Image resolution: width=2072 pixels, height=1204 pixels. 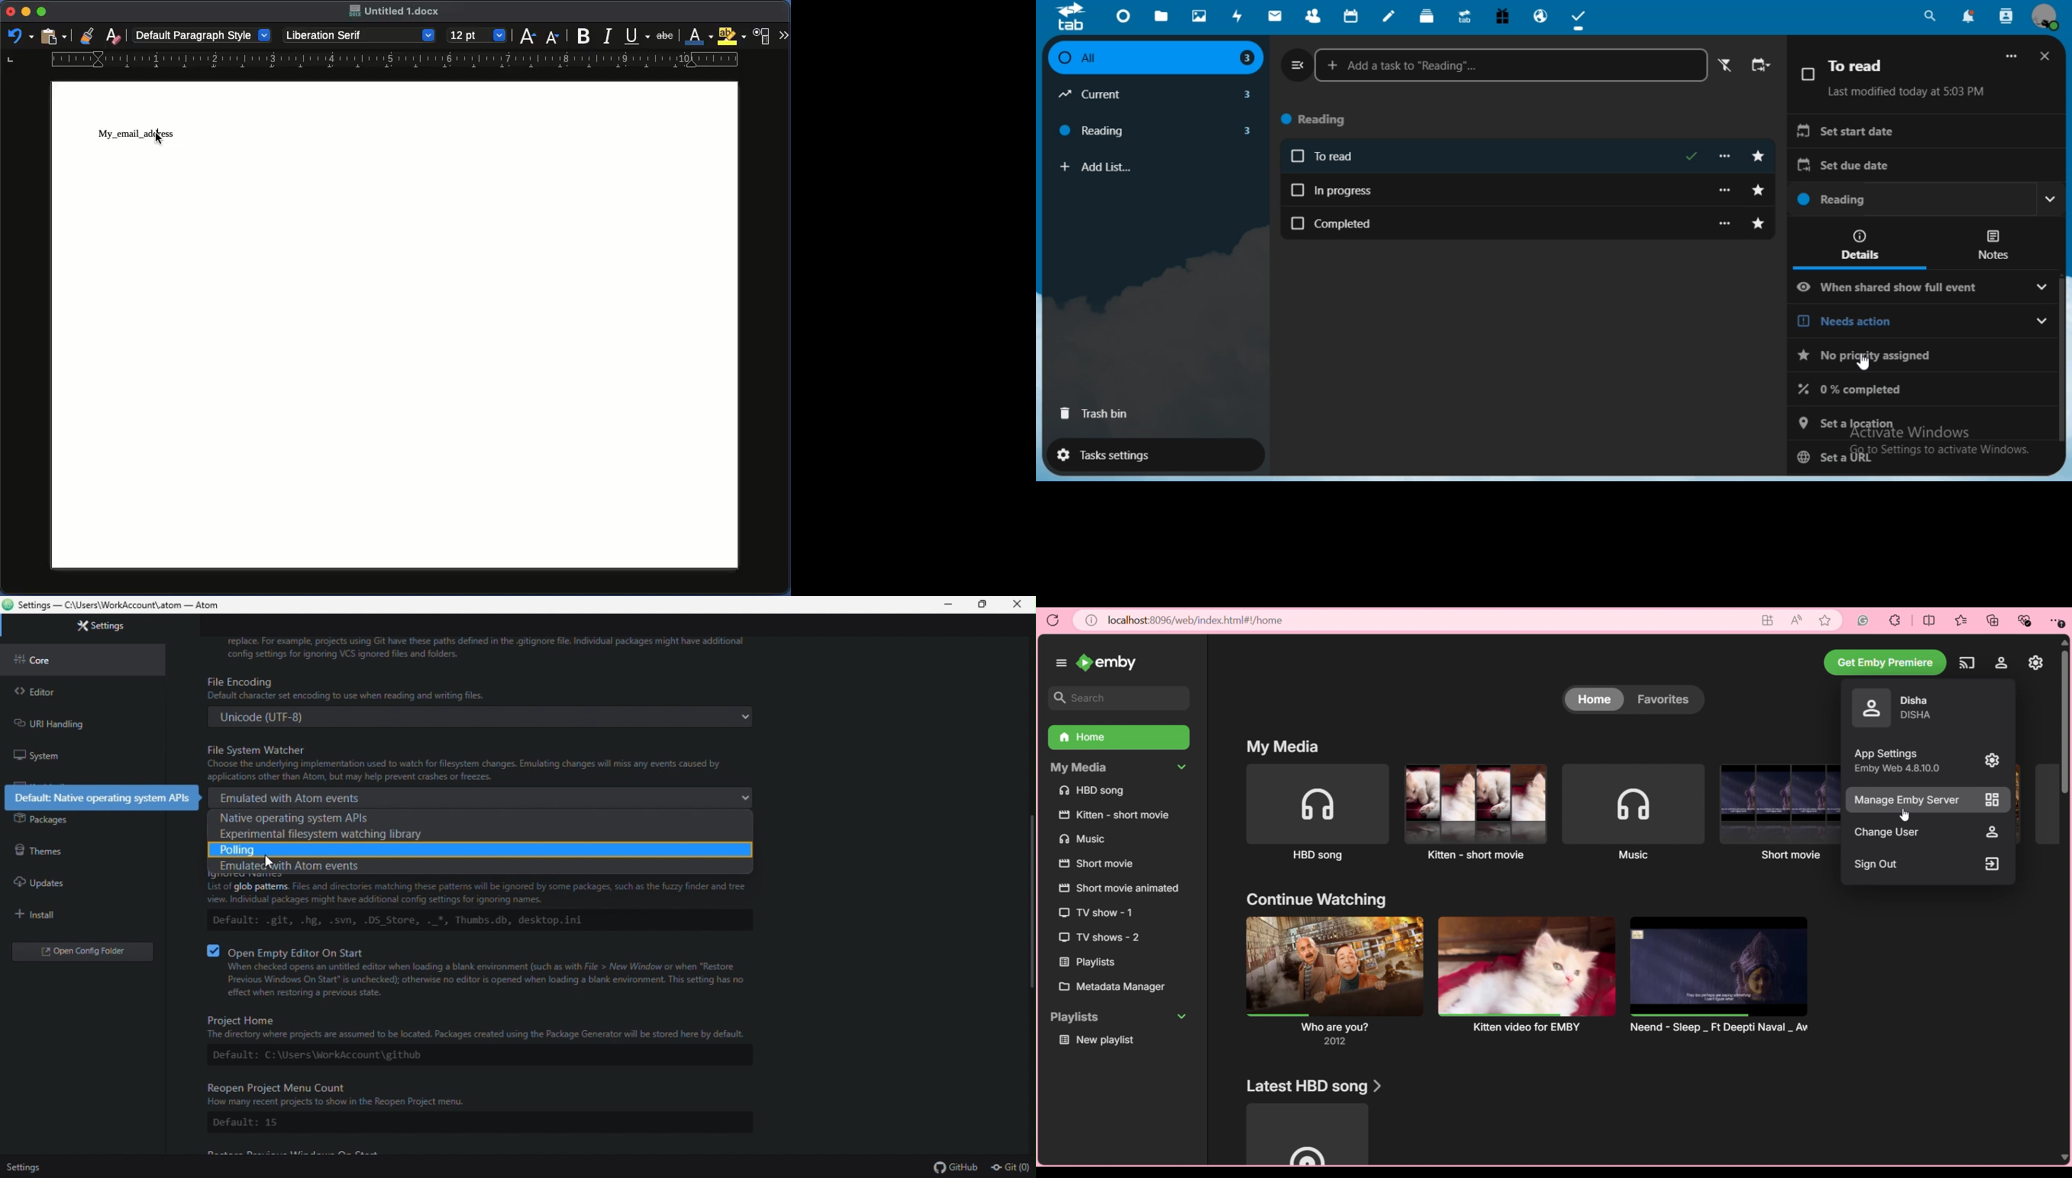 What do you see at coordinates (1018, 605) in the screenshot?
I see `close` at bounding box center [1018, 605].